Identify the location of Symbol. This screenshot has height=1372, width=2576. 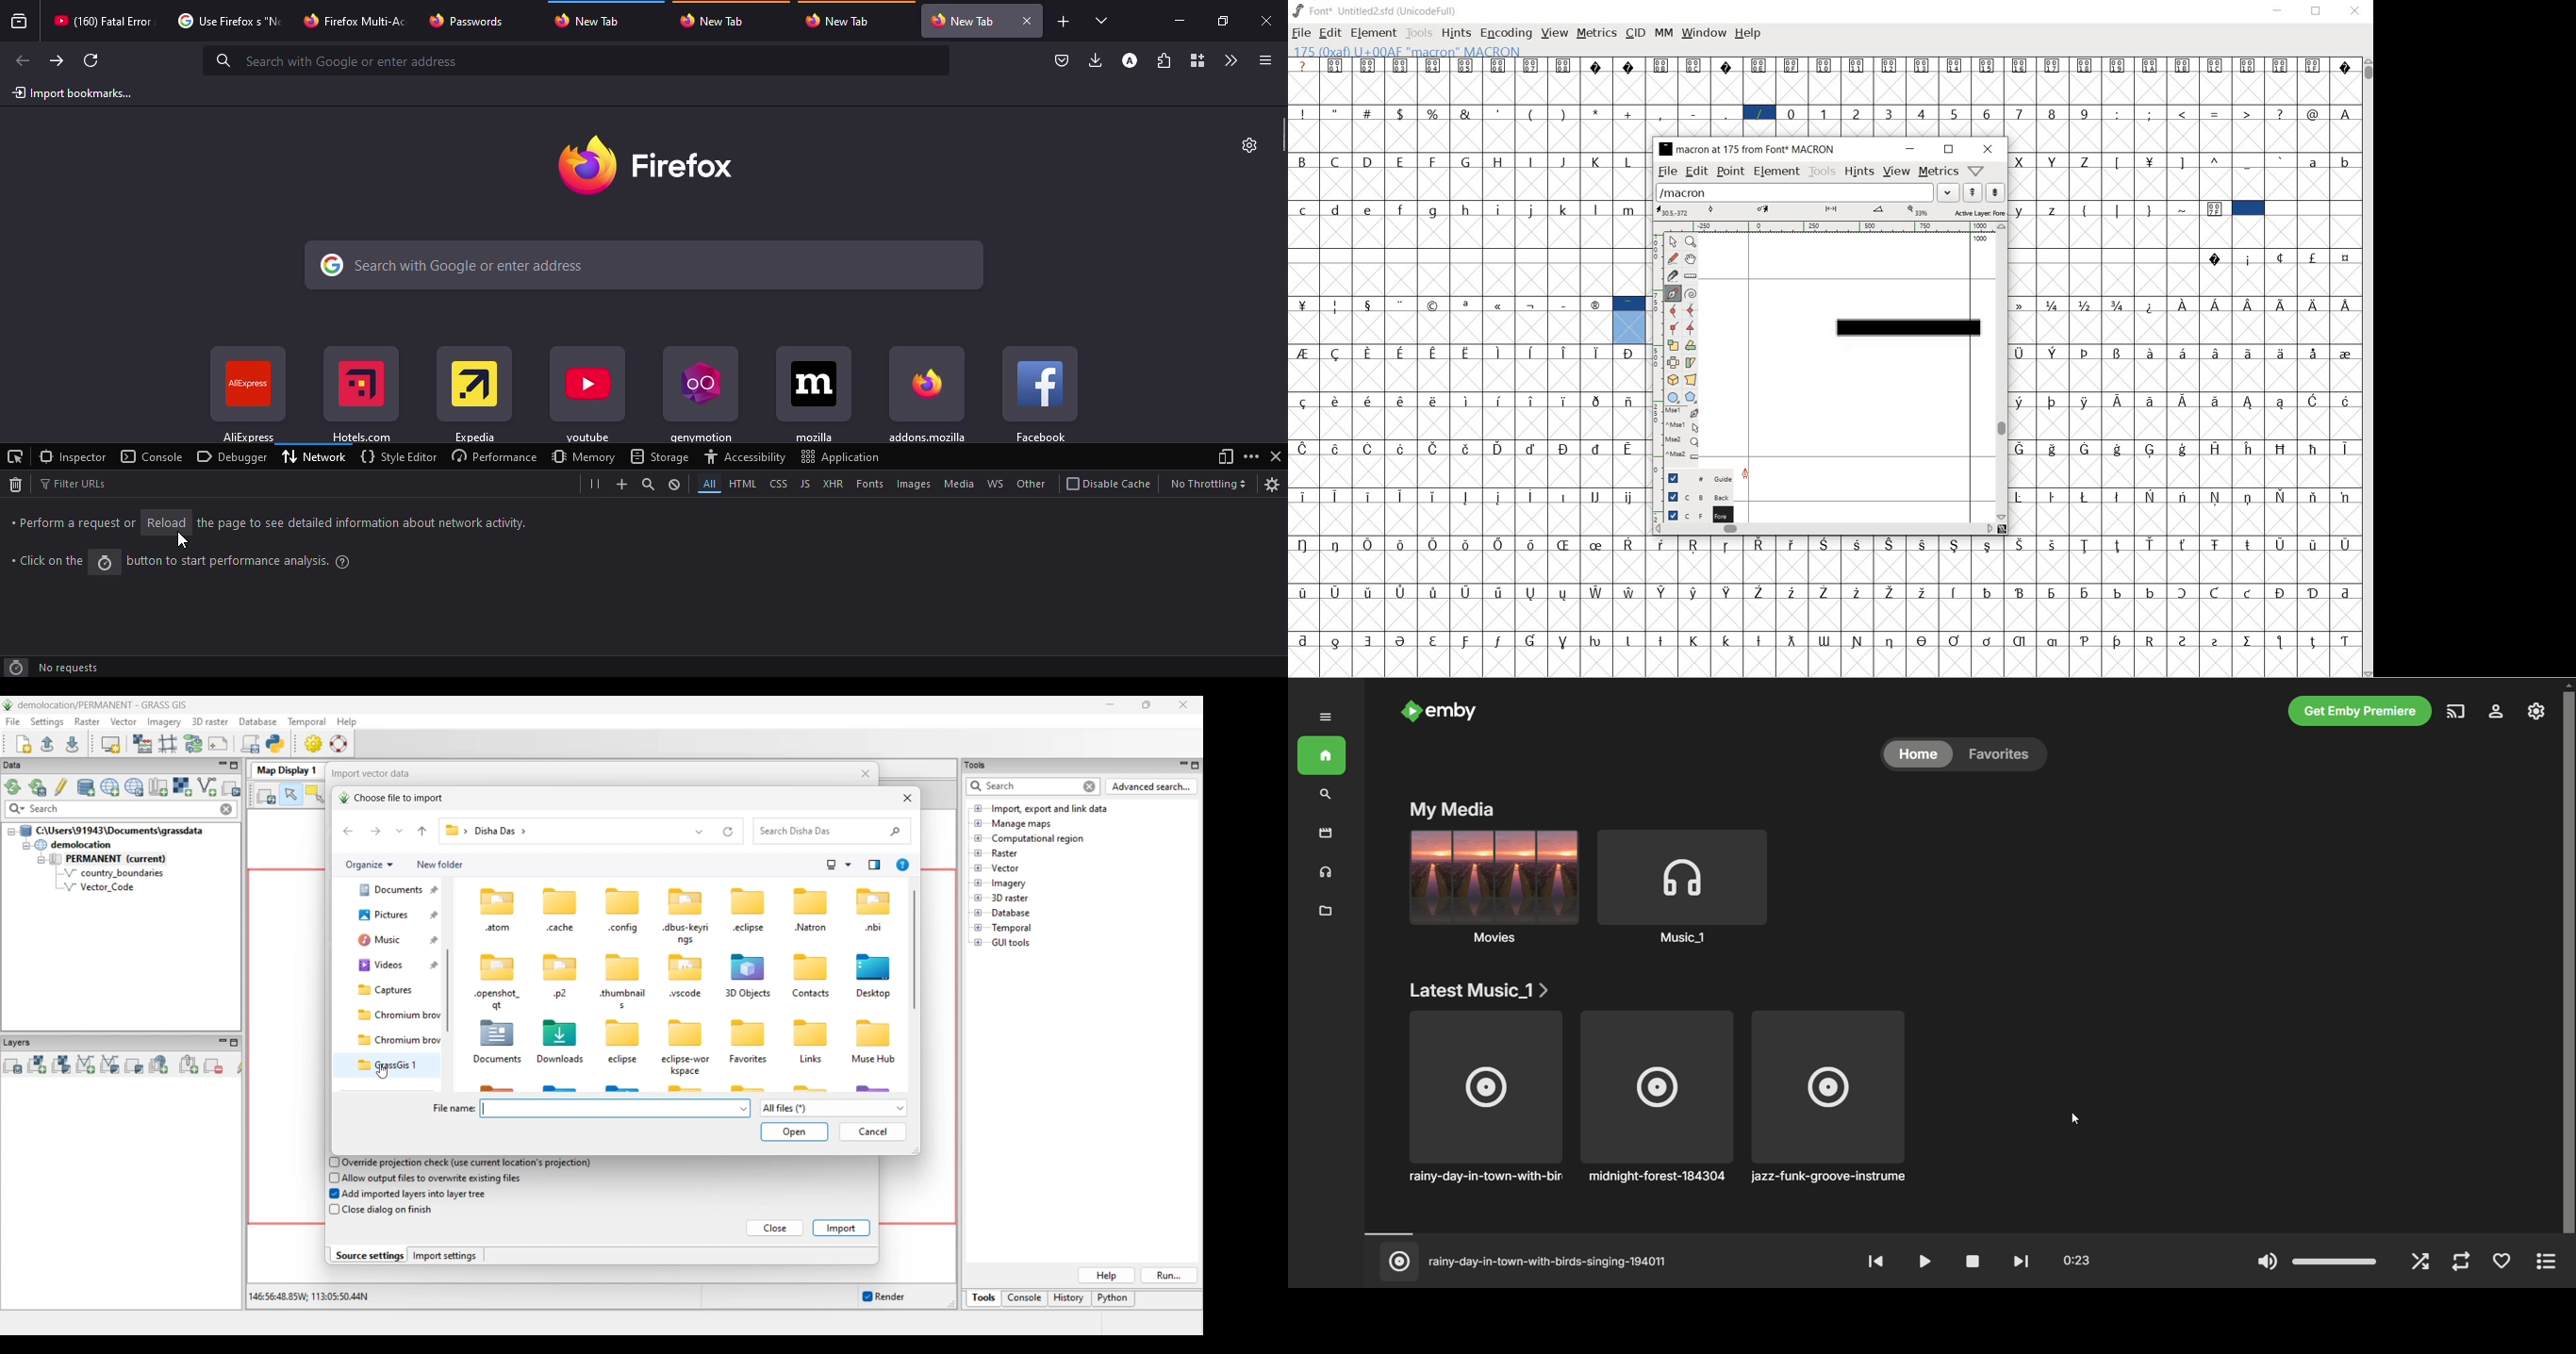
(1501, 640).